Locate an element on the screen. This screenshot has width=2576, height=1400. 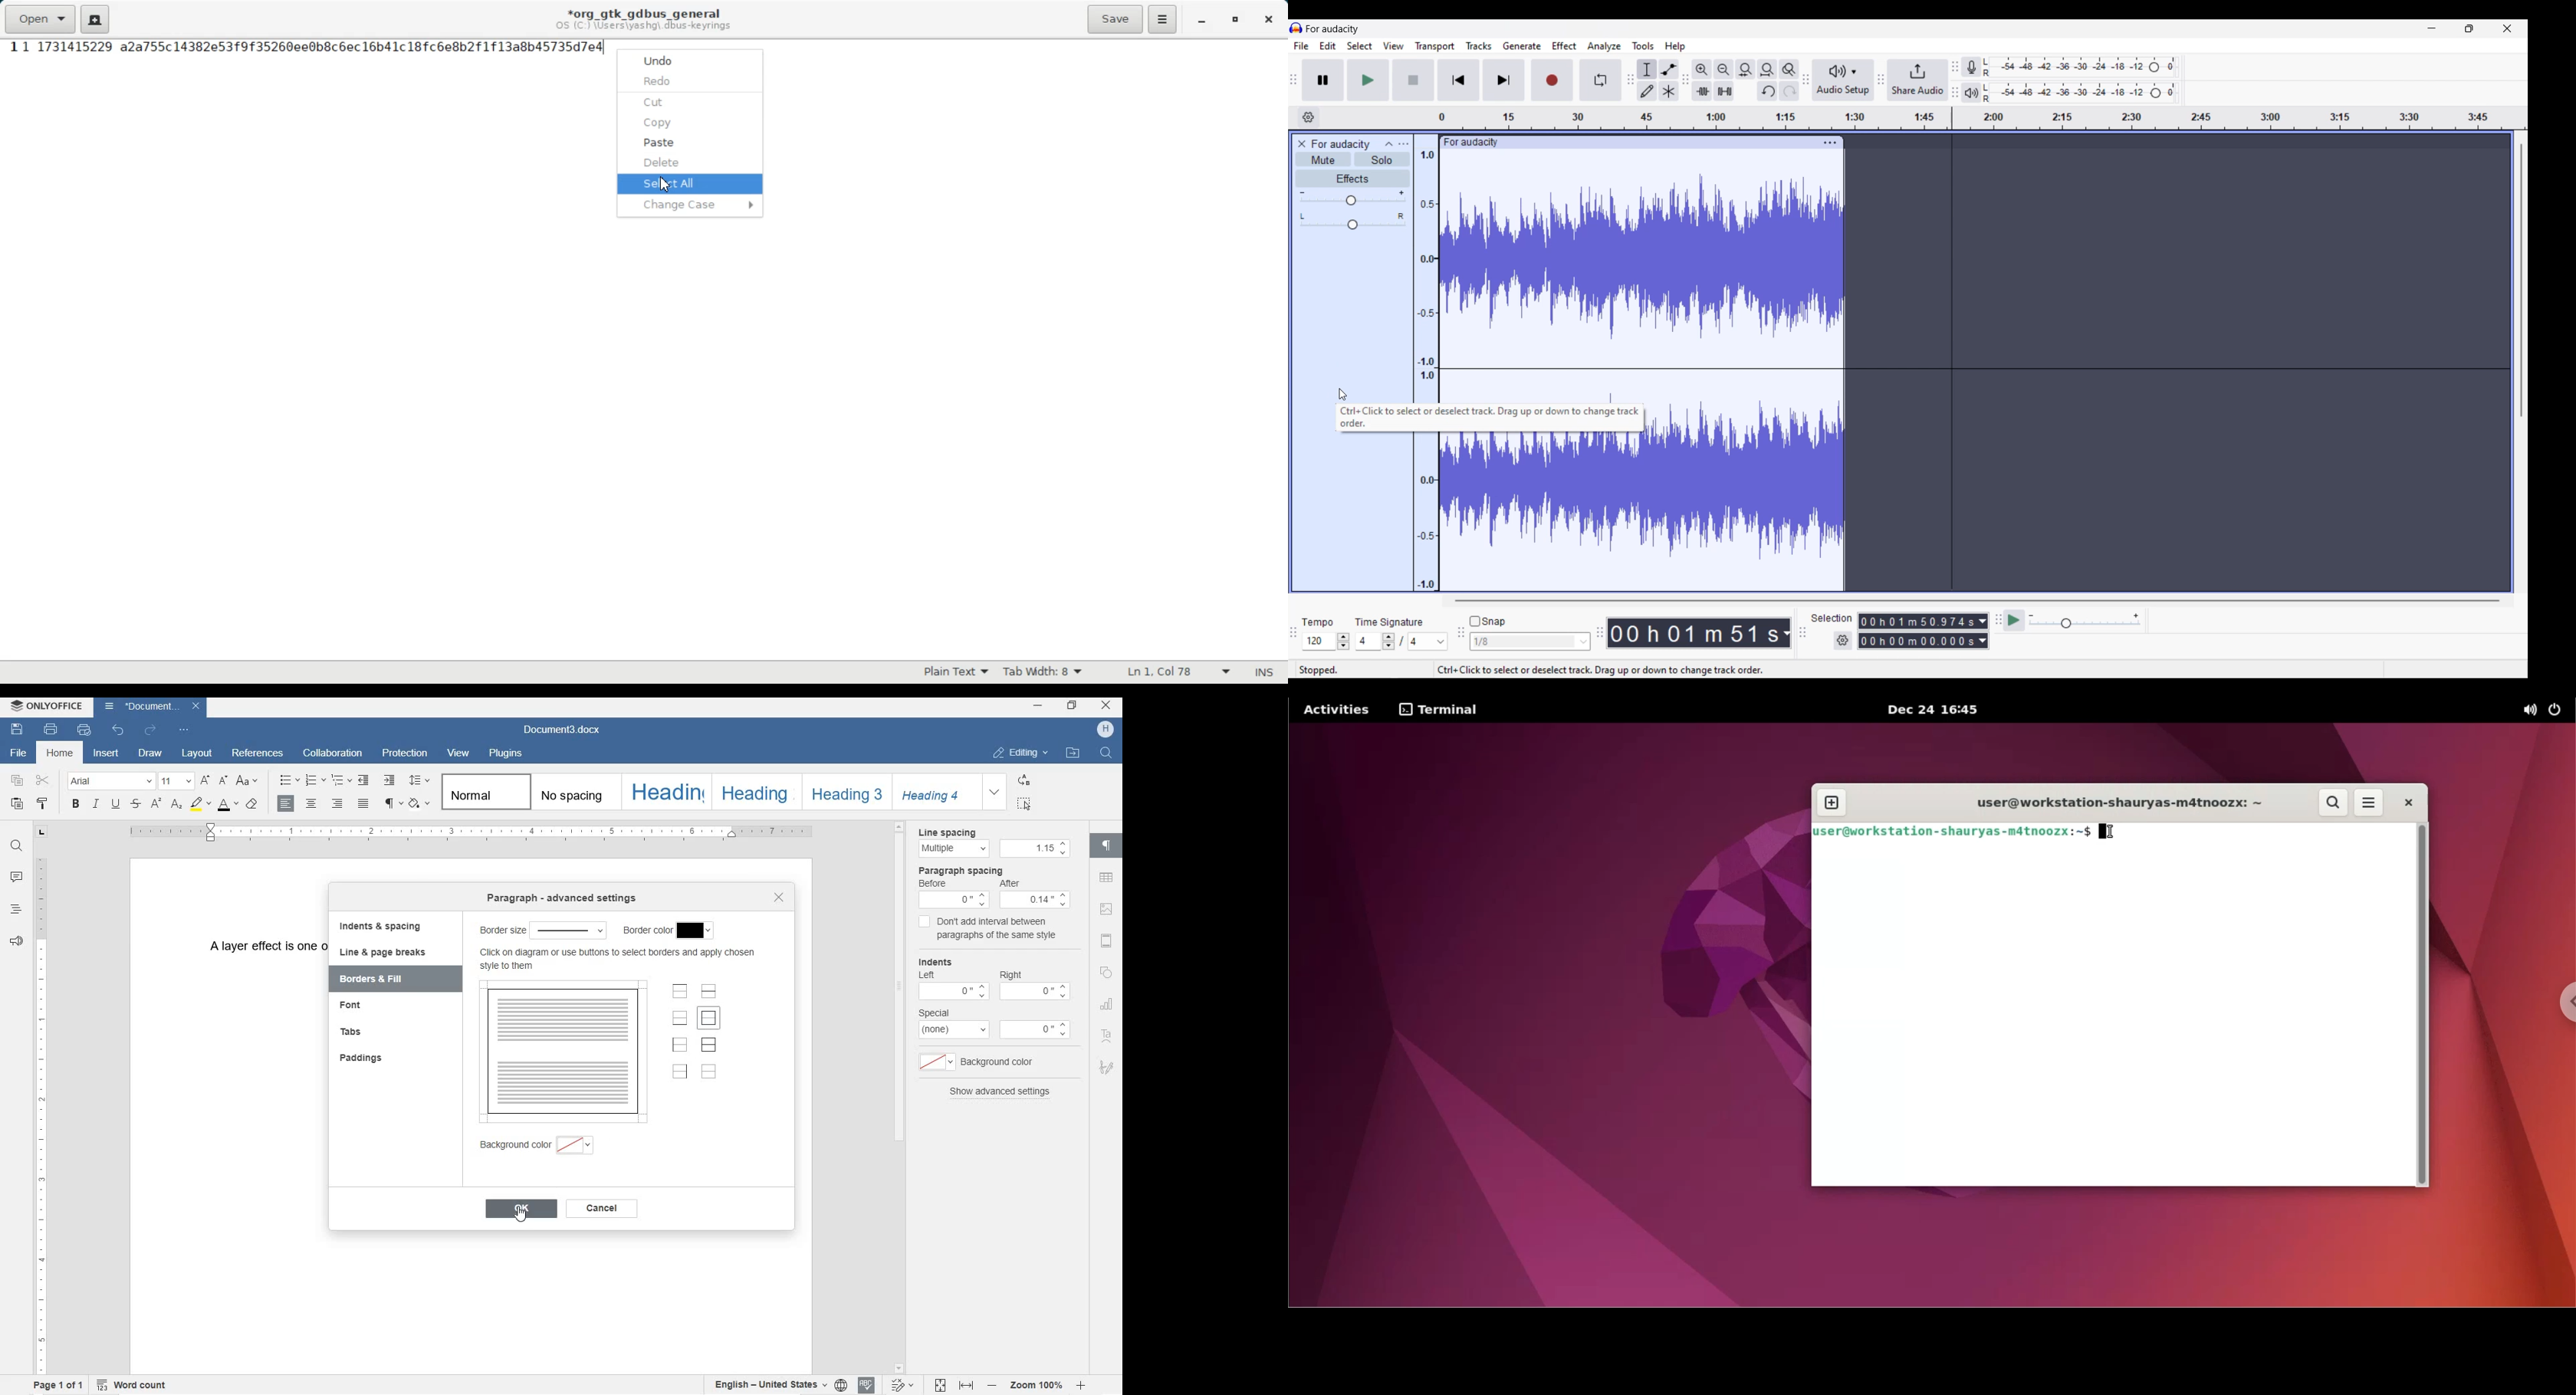
HEADING 2 is located at coordinates (756, 792).